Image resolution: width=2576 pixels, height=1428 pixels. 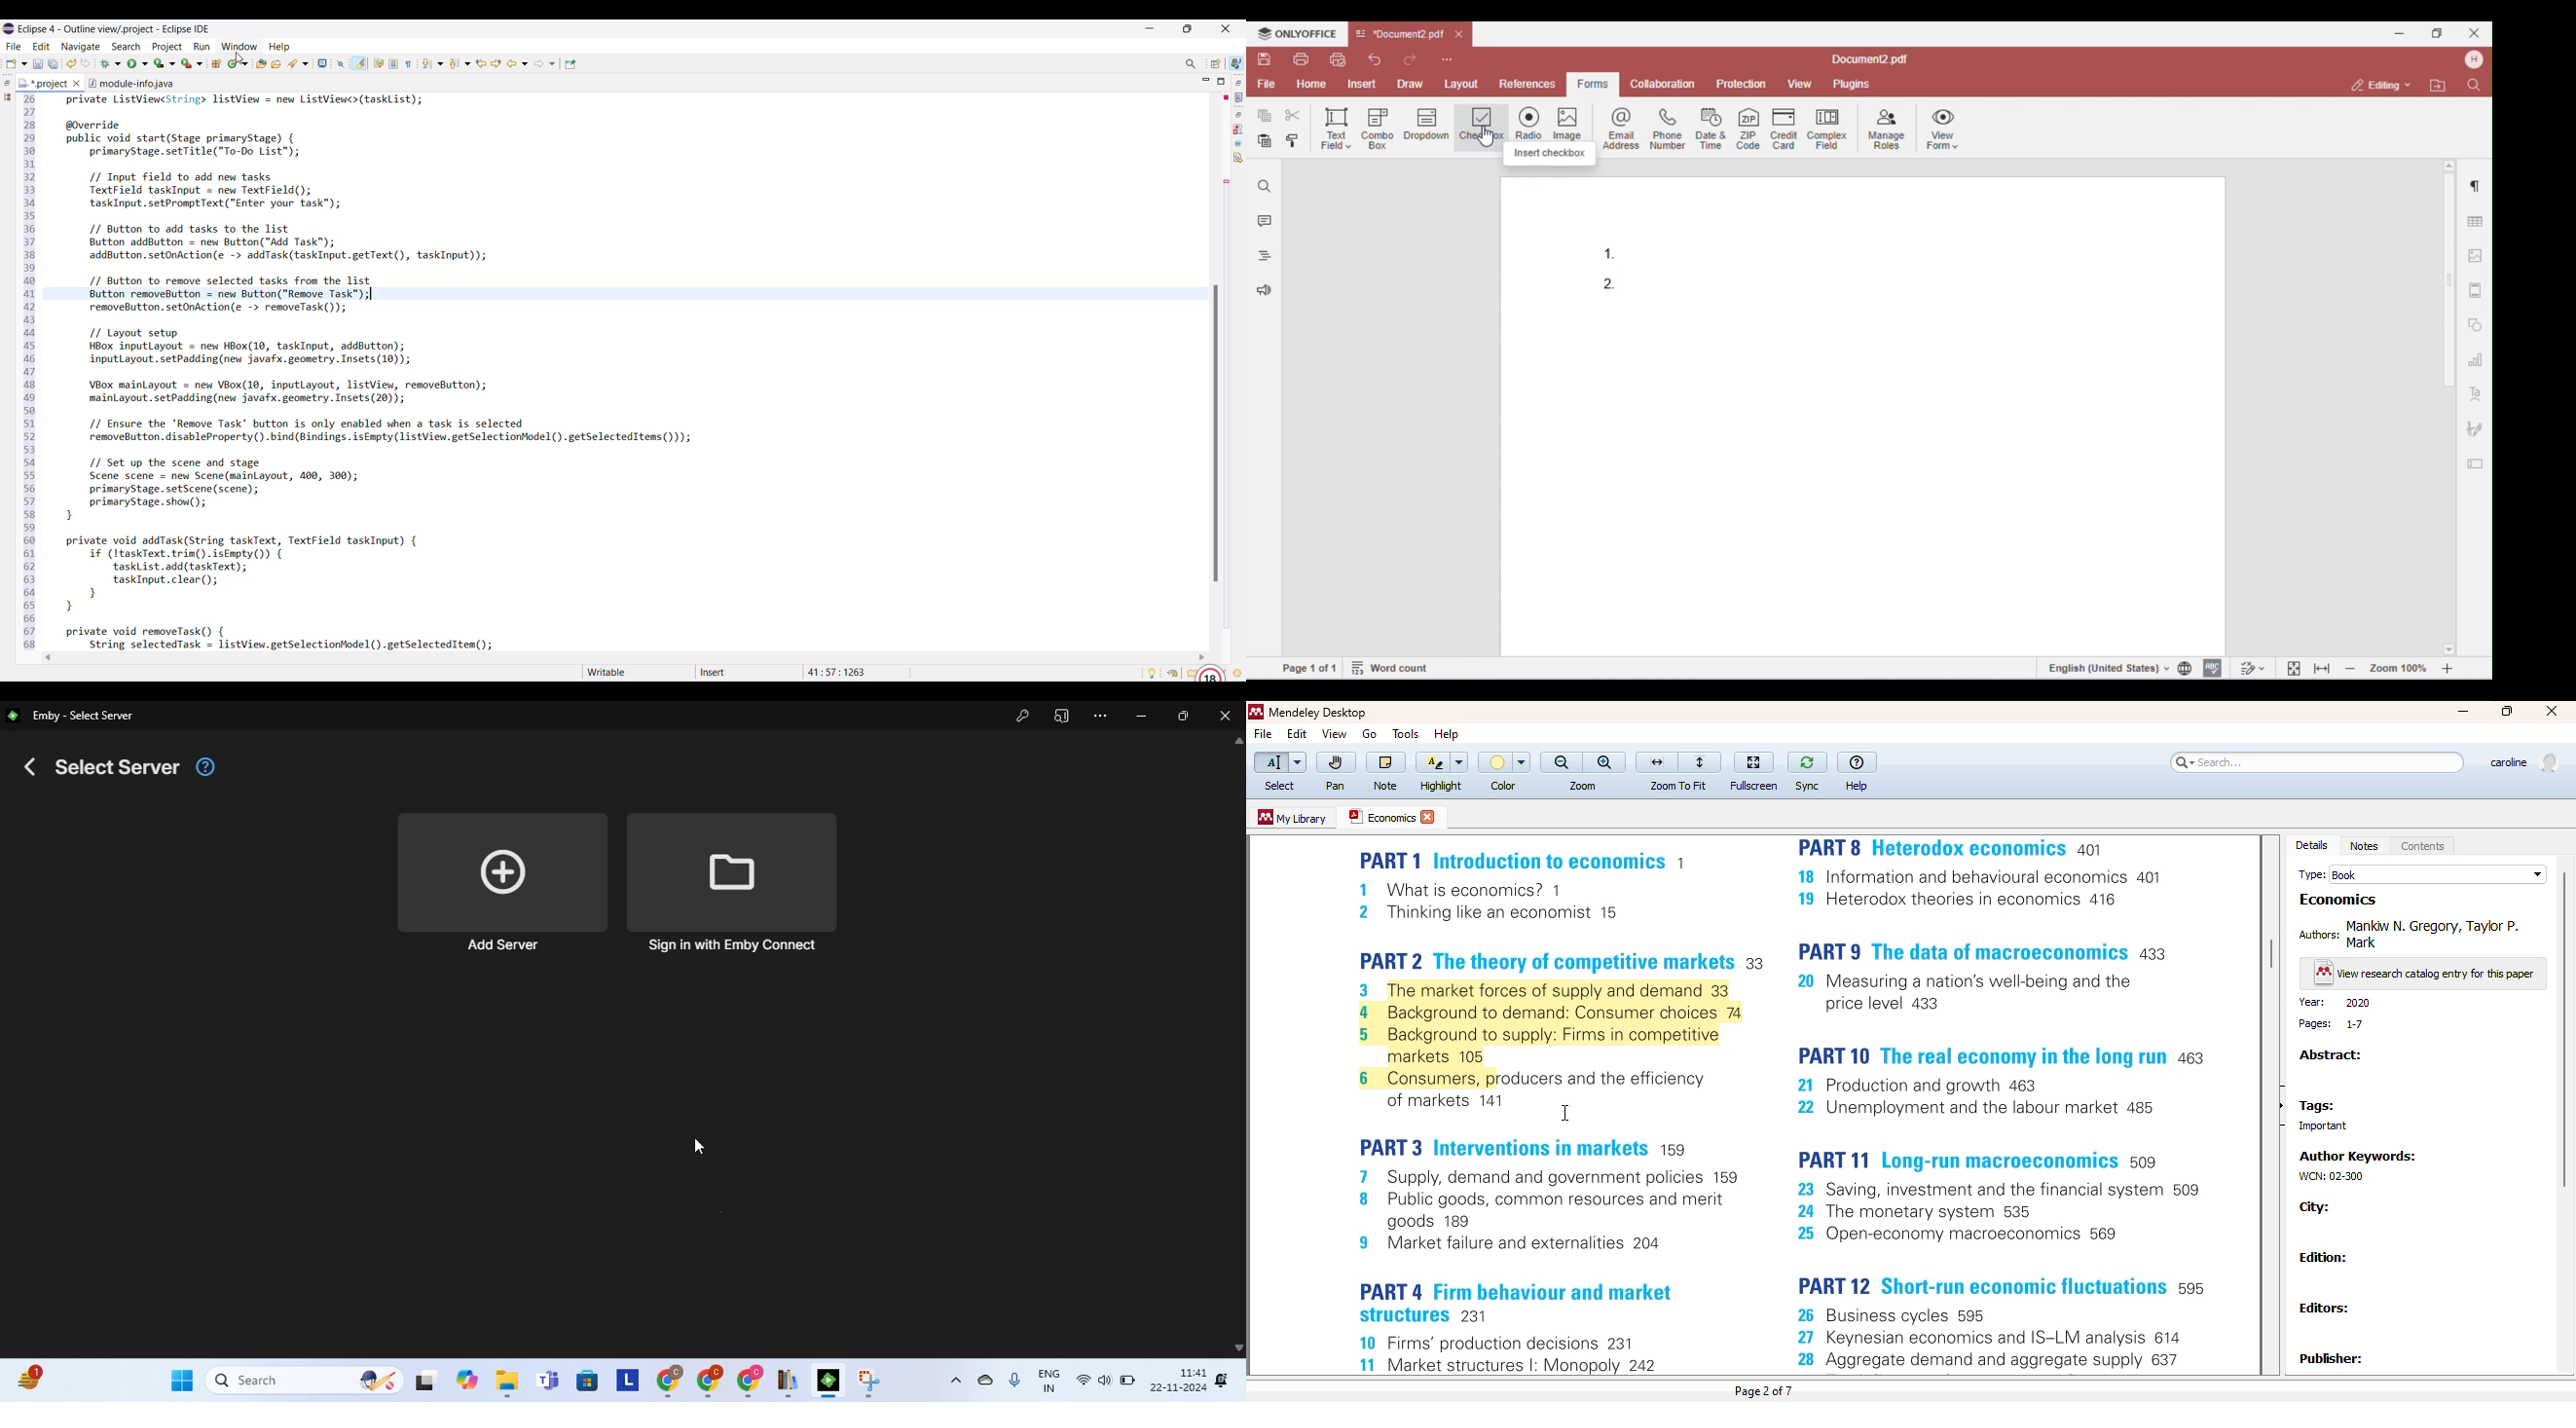 What do you see at coordinates (1369, 734) in the screenshot?
I see `go` at bounding box center [1369, 734].